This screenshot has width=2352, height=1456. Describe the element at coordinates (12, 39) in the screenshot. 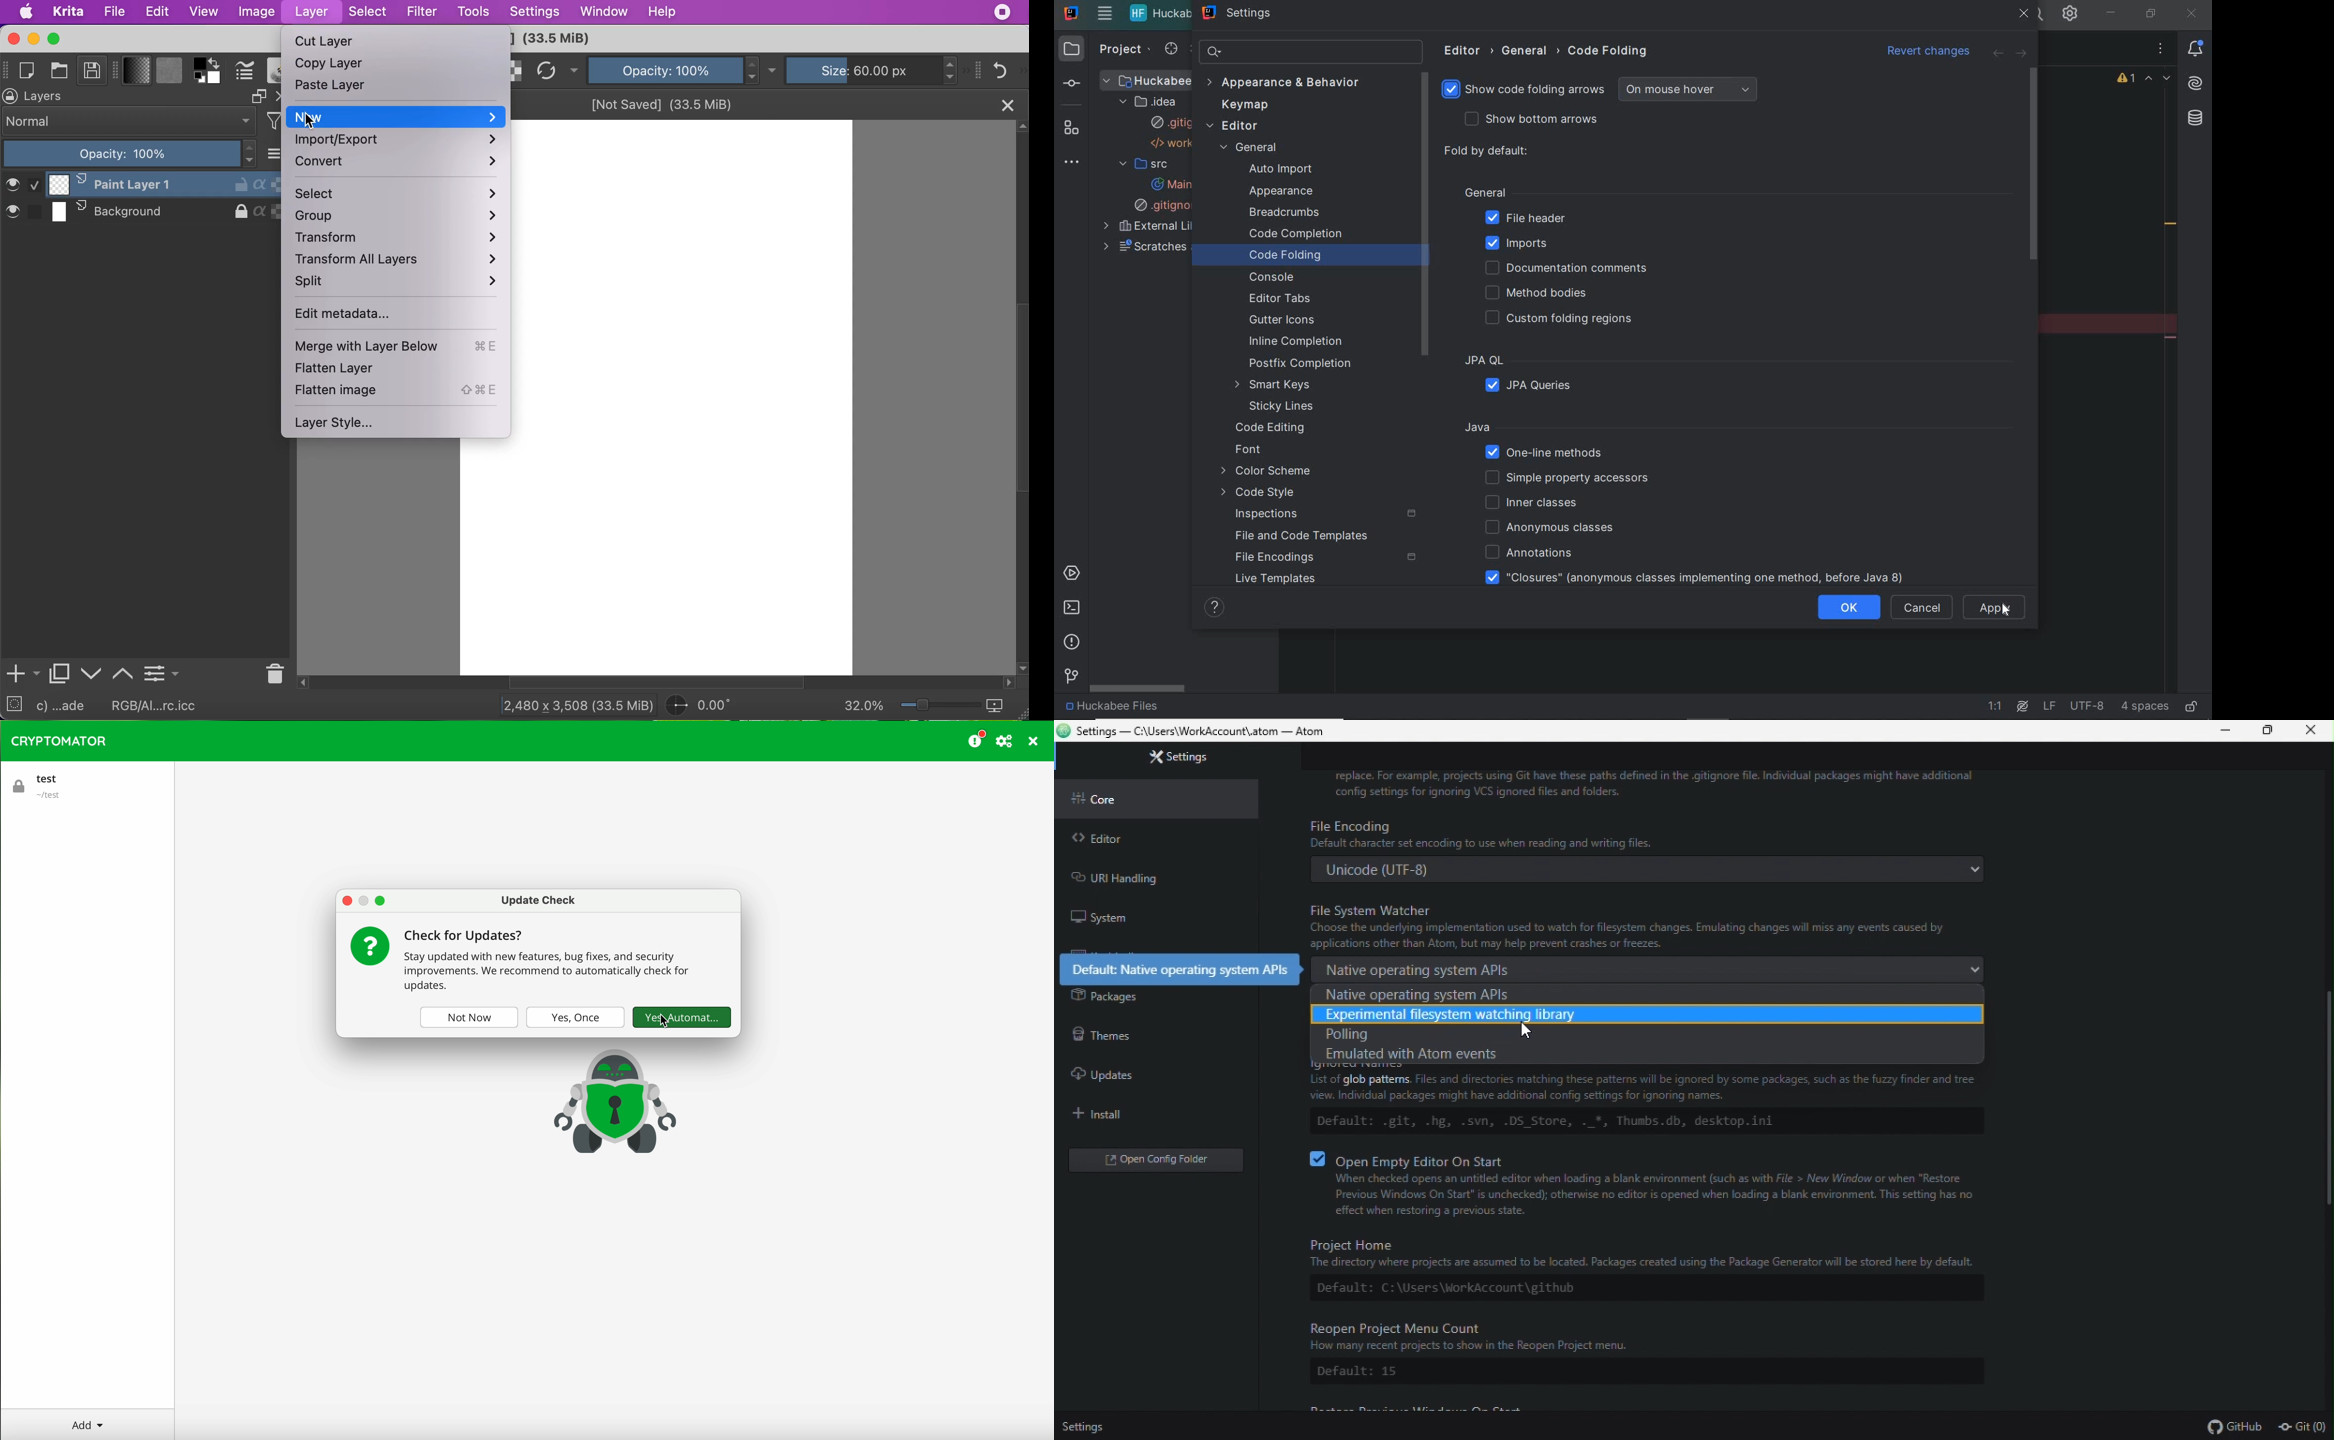

I see `close` at that location.